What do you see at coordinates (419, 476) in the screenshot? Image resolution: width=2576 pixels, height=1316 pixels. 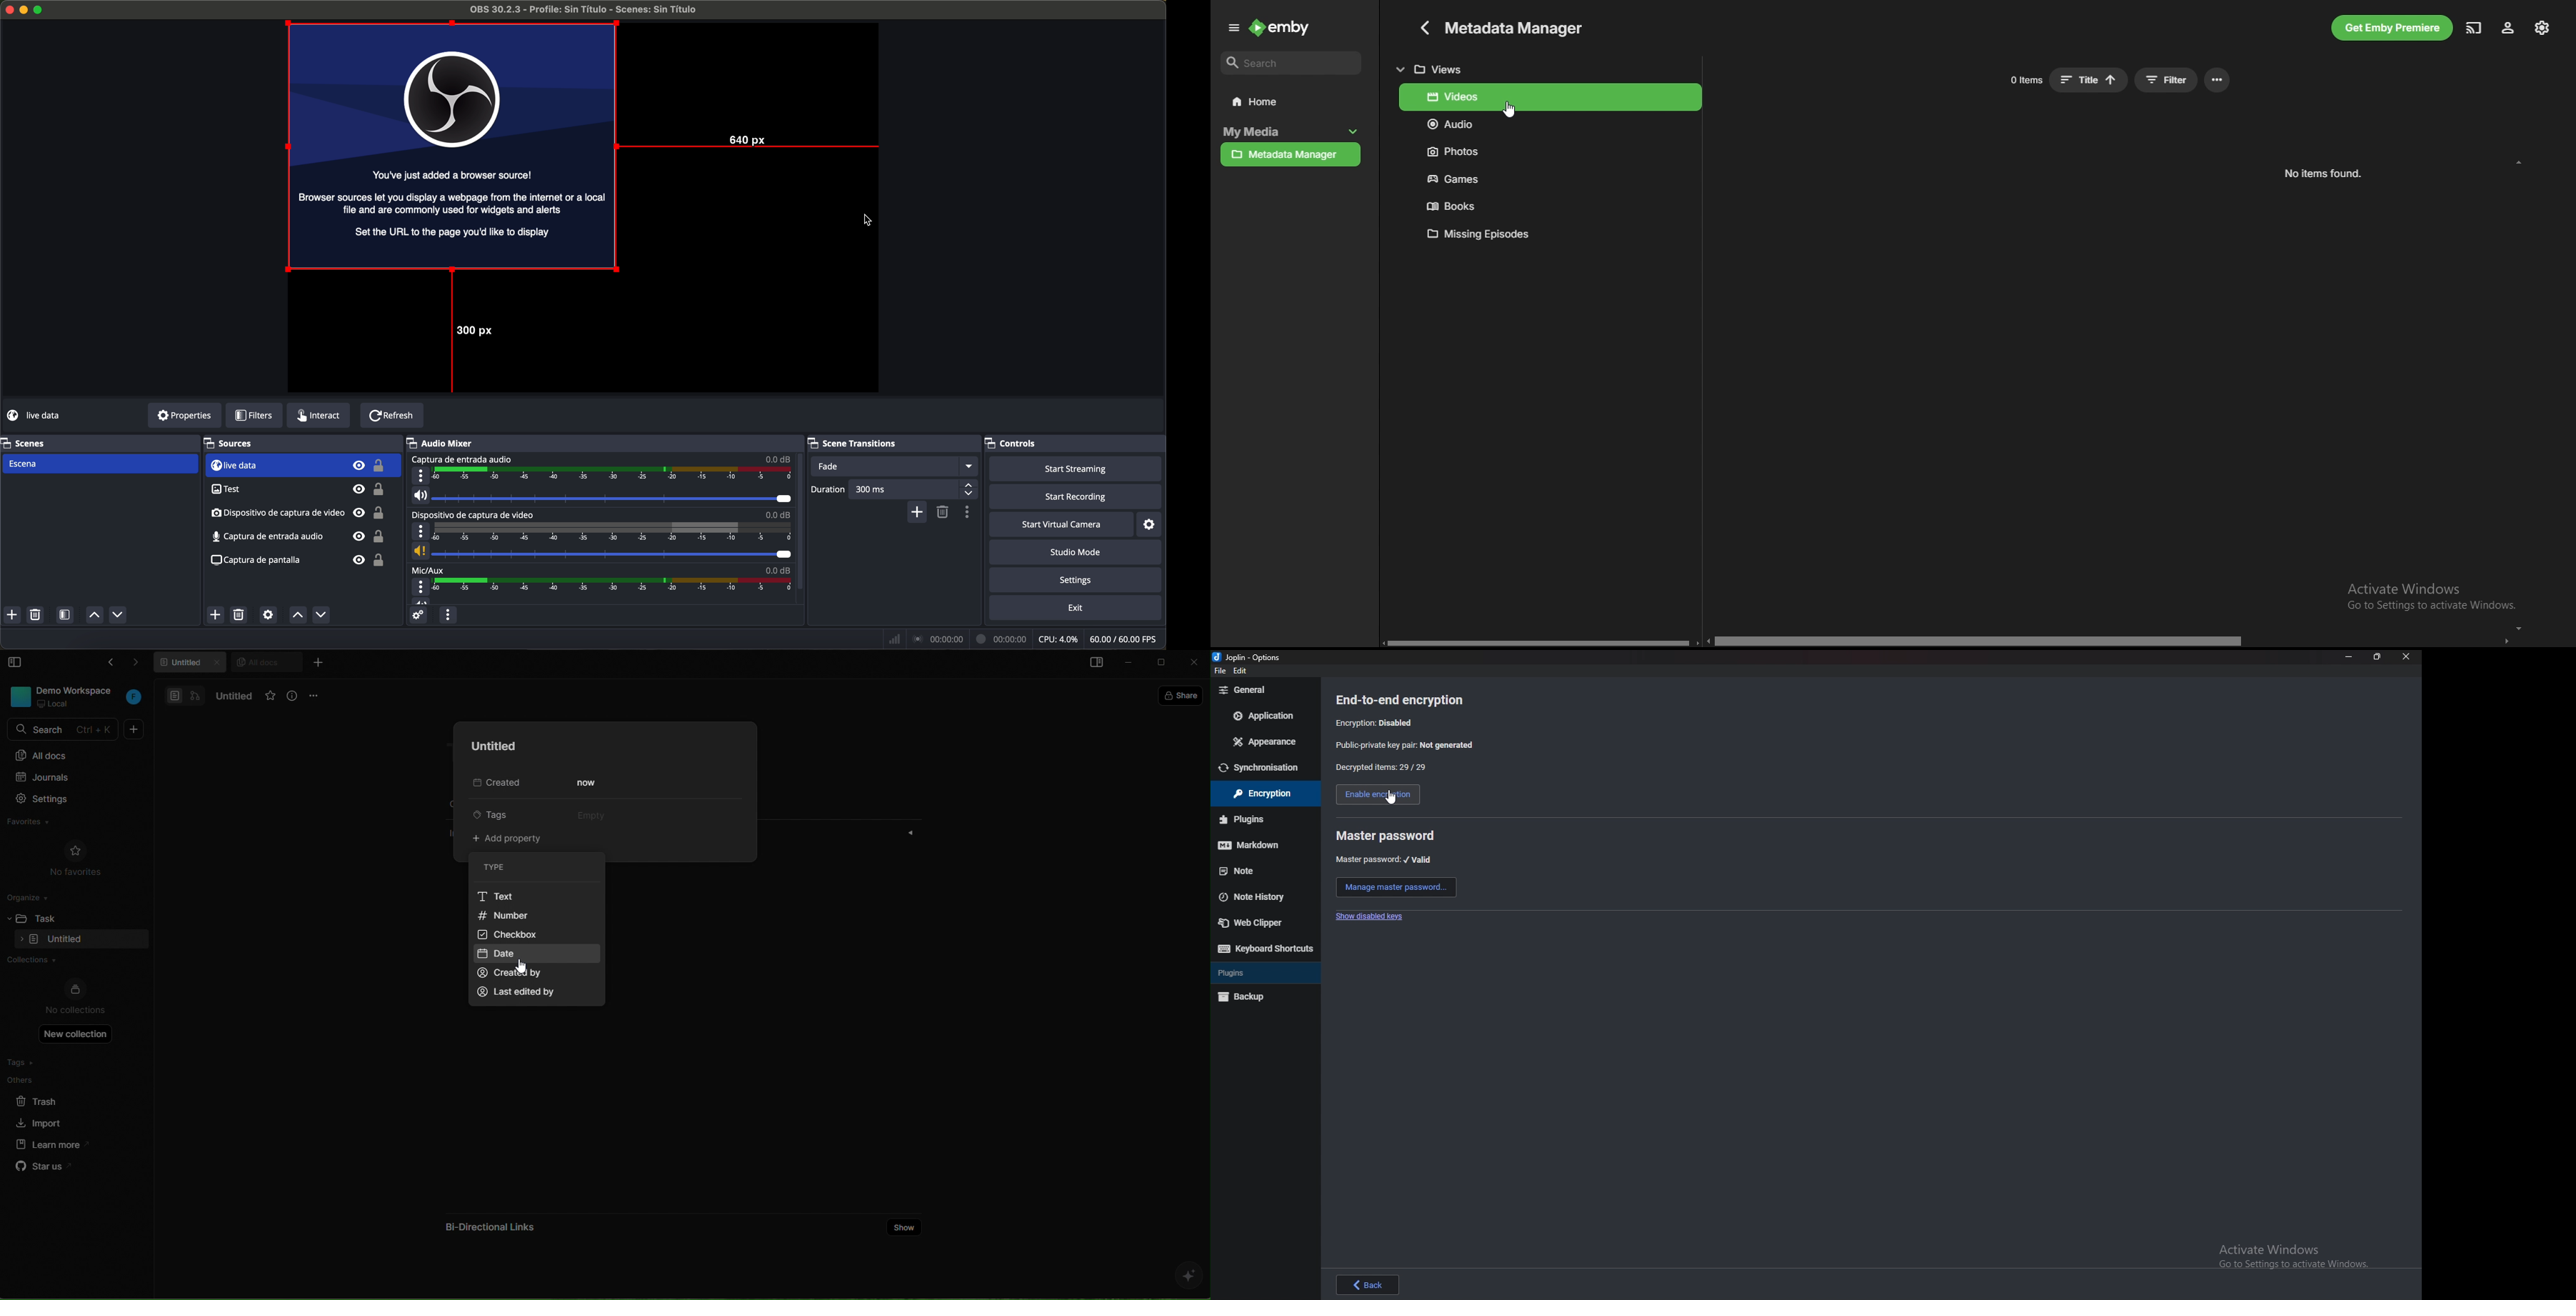 I see `more options` at bounding box center [419, 476].